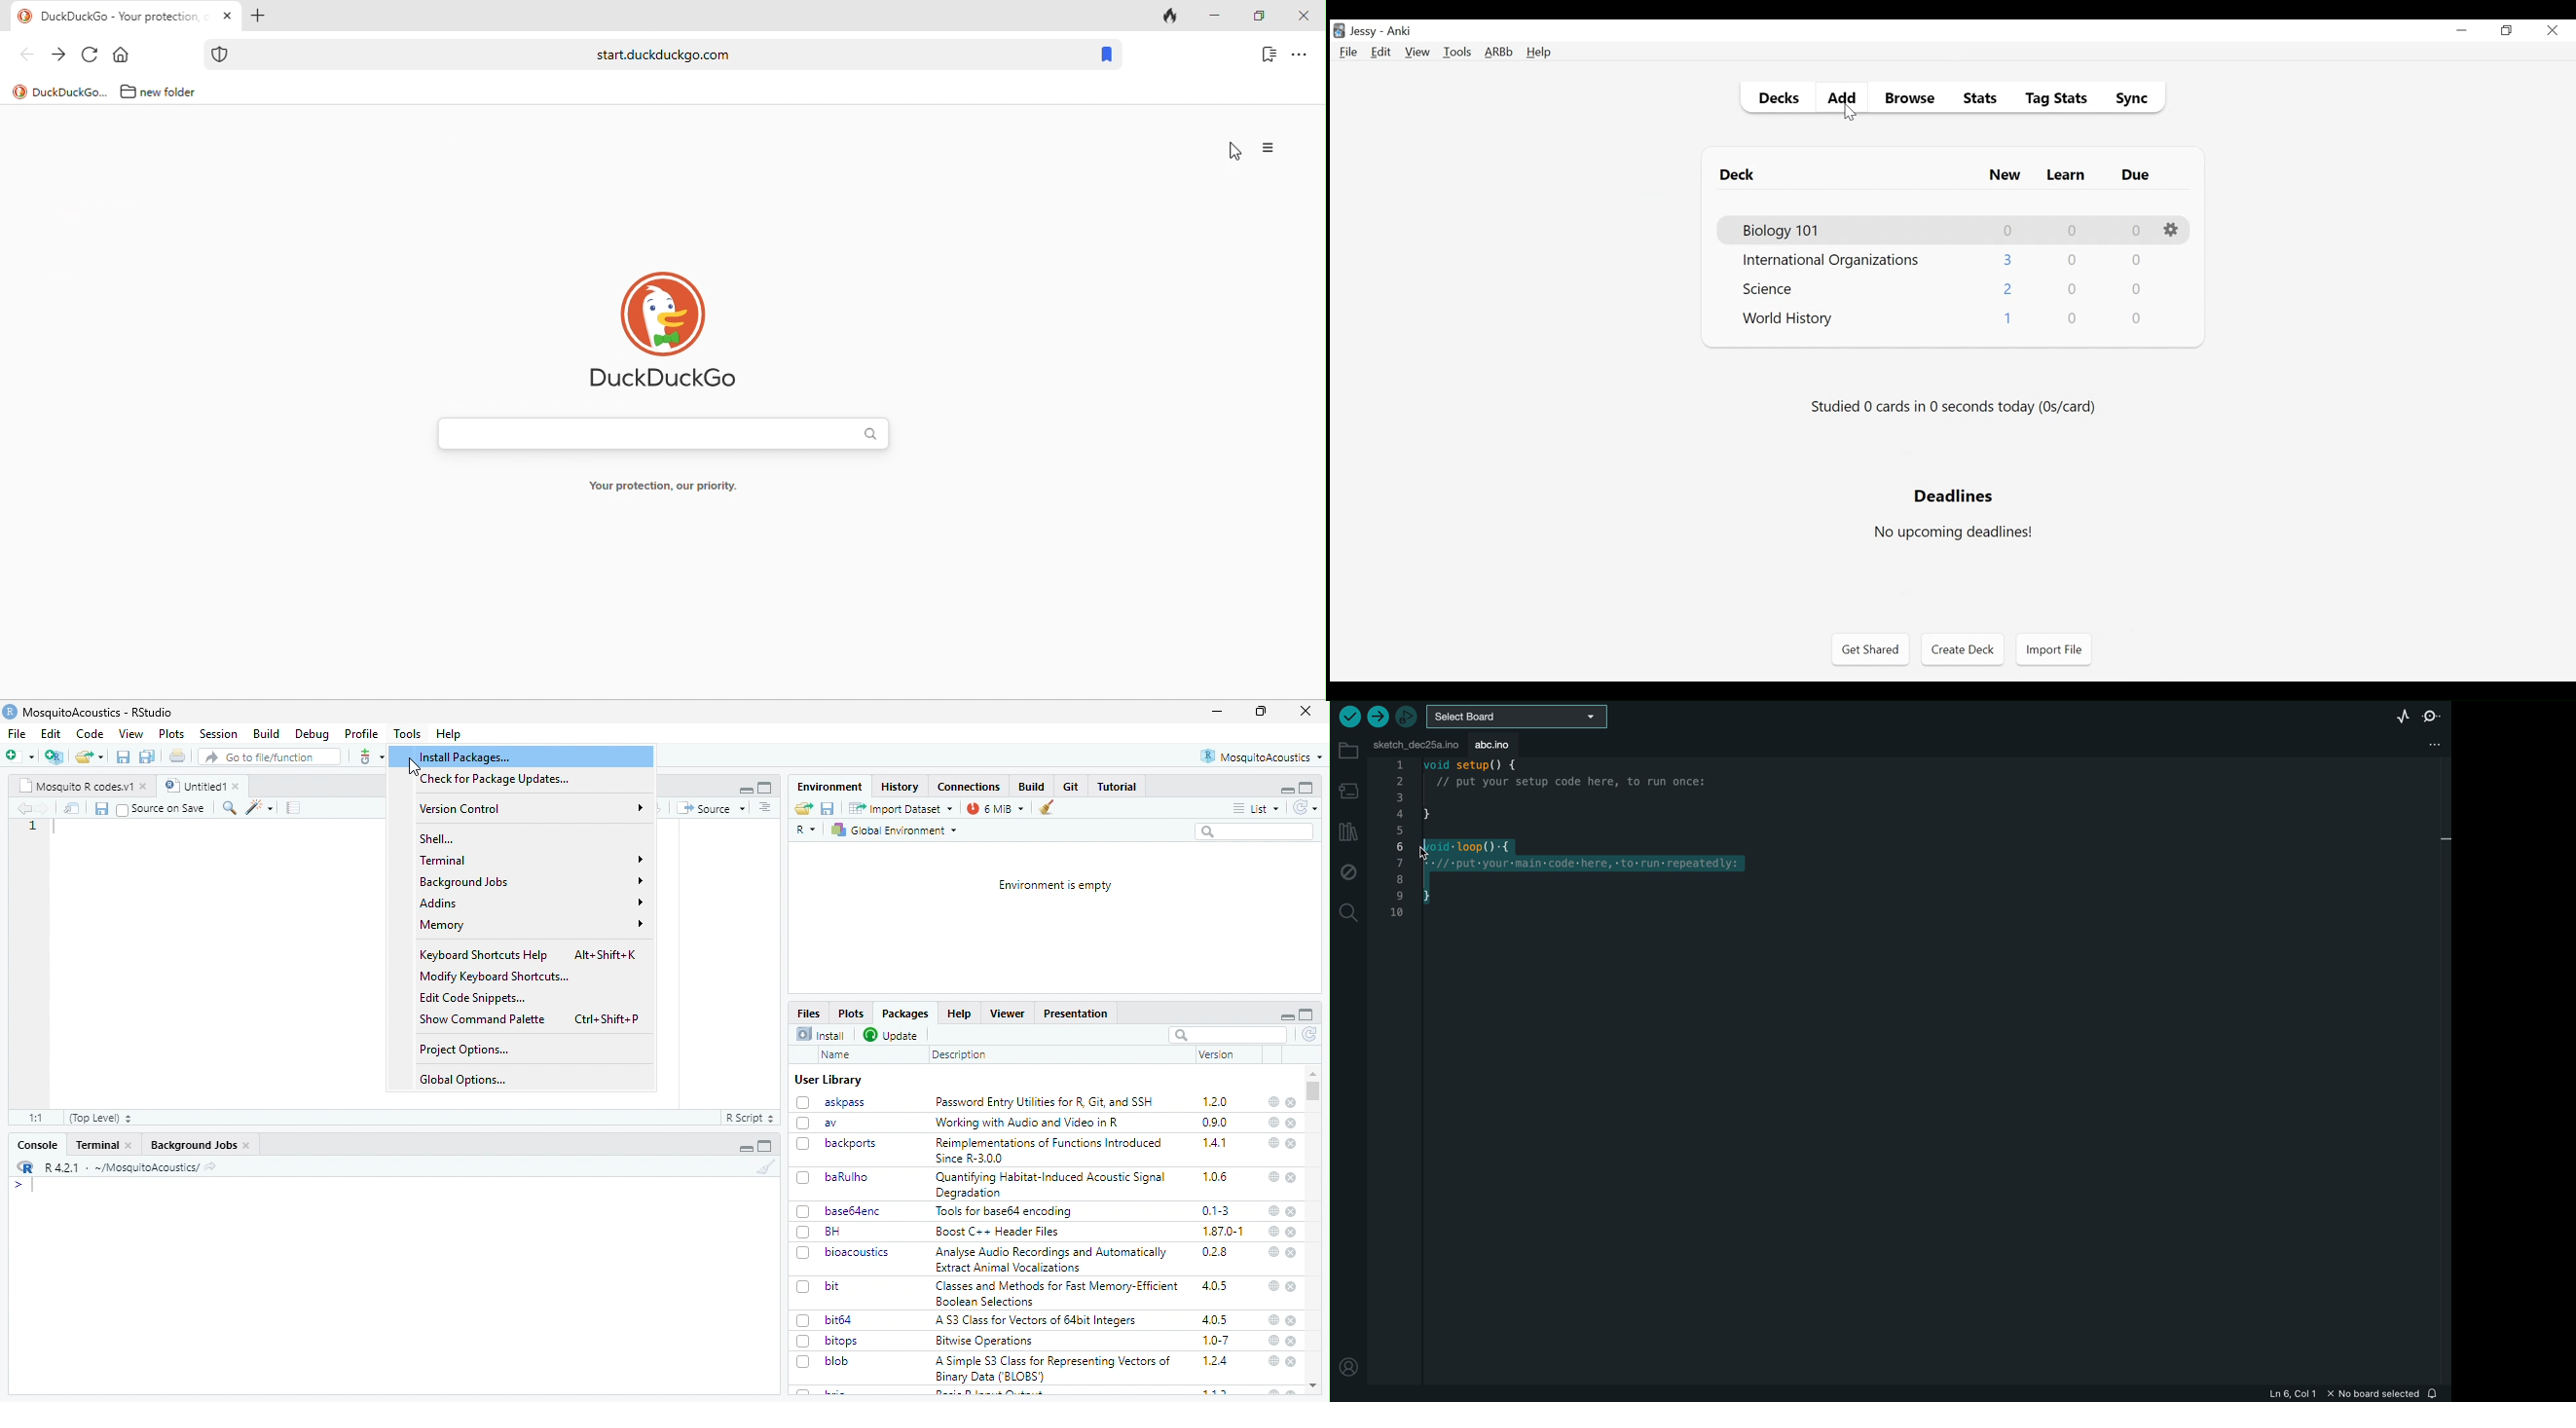 The width and height of the screenshot is (2576, 1428). I want to click on cursor, so click(418, 767).